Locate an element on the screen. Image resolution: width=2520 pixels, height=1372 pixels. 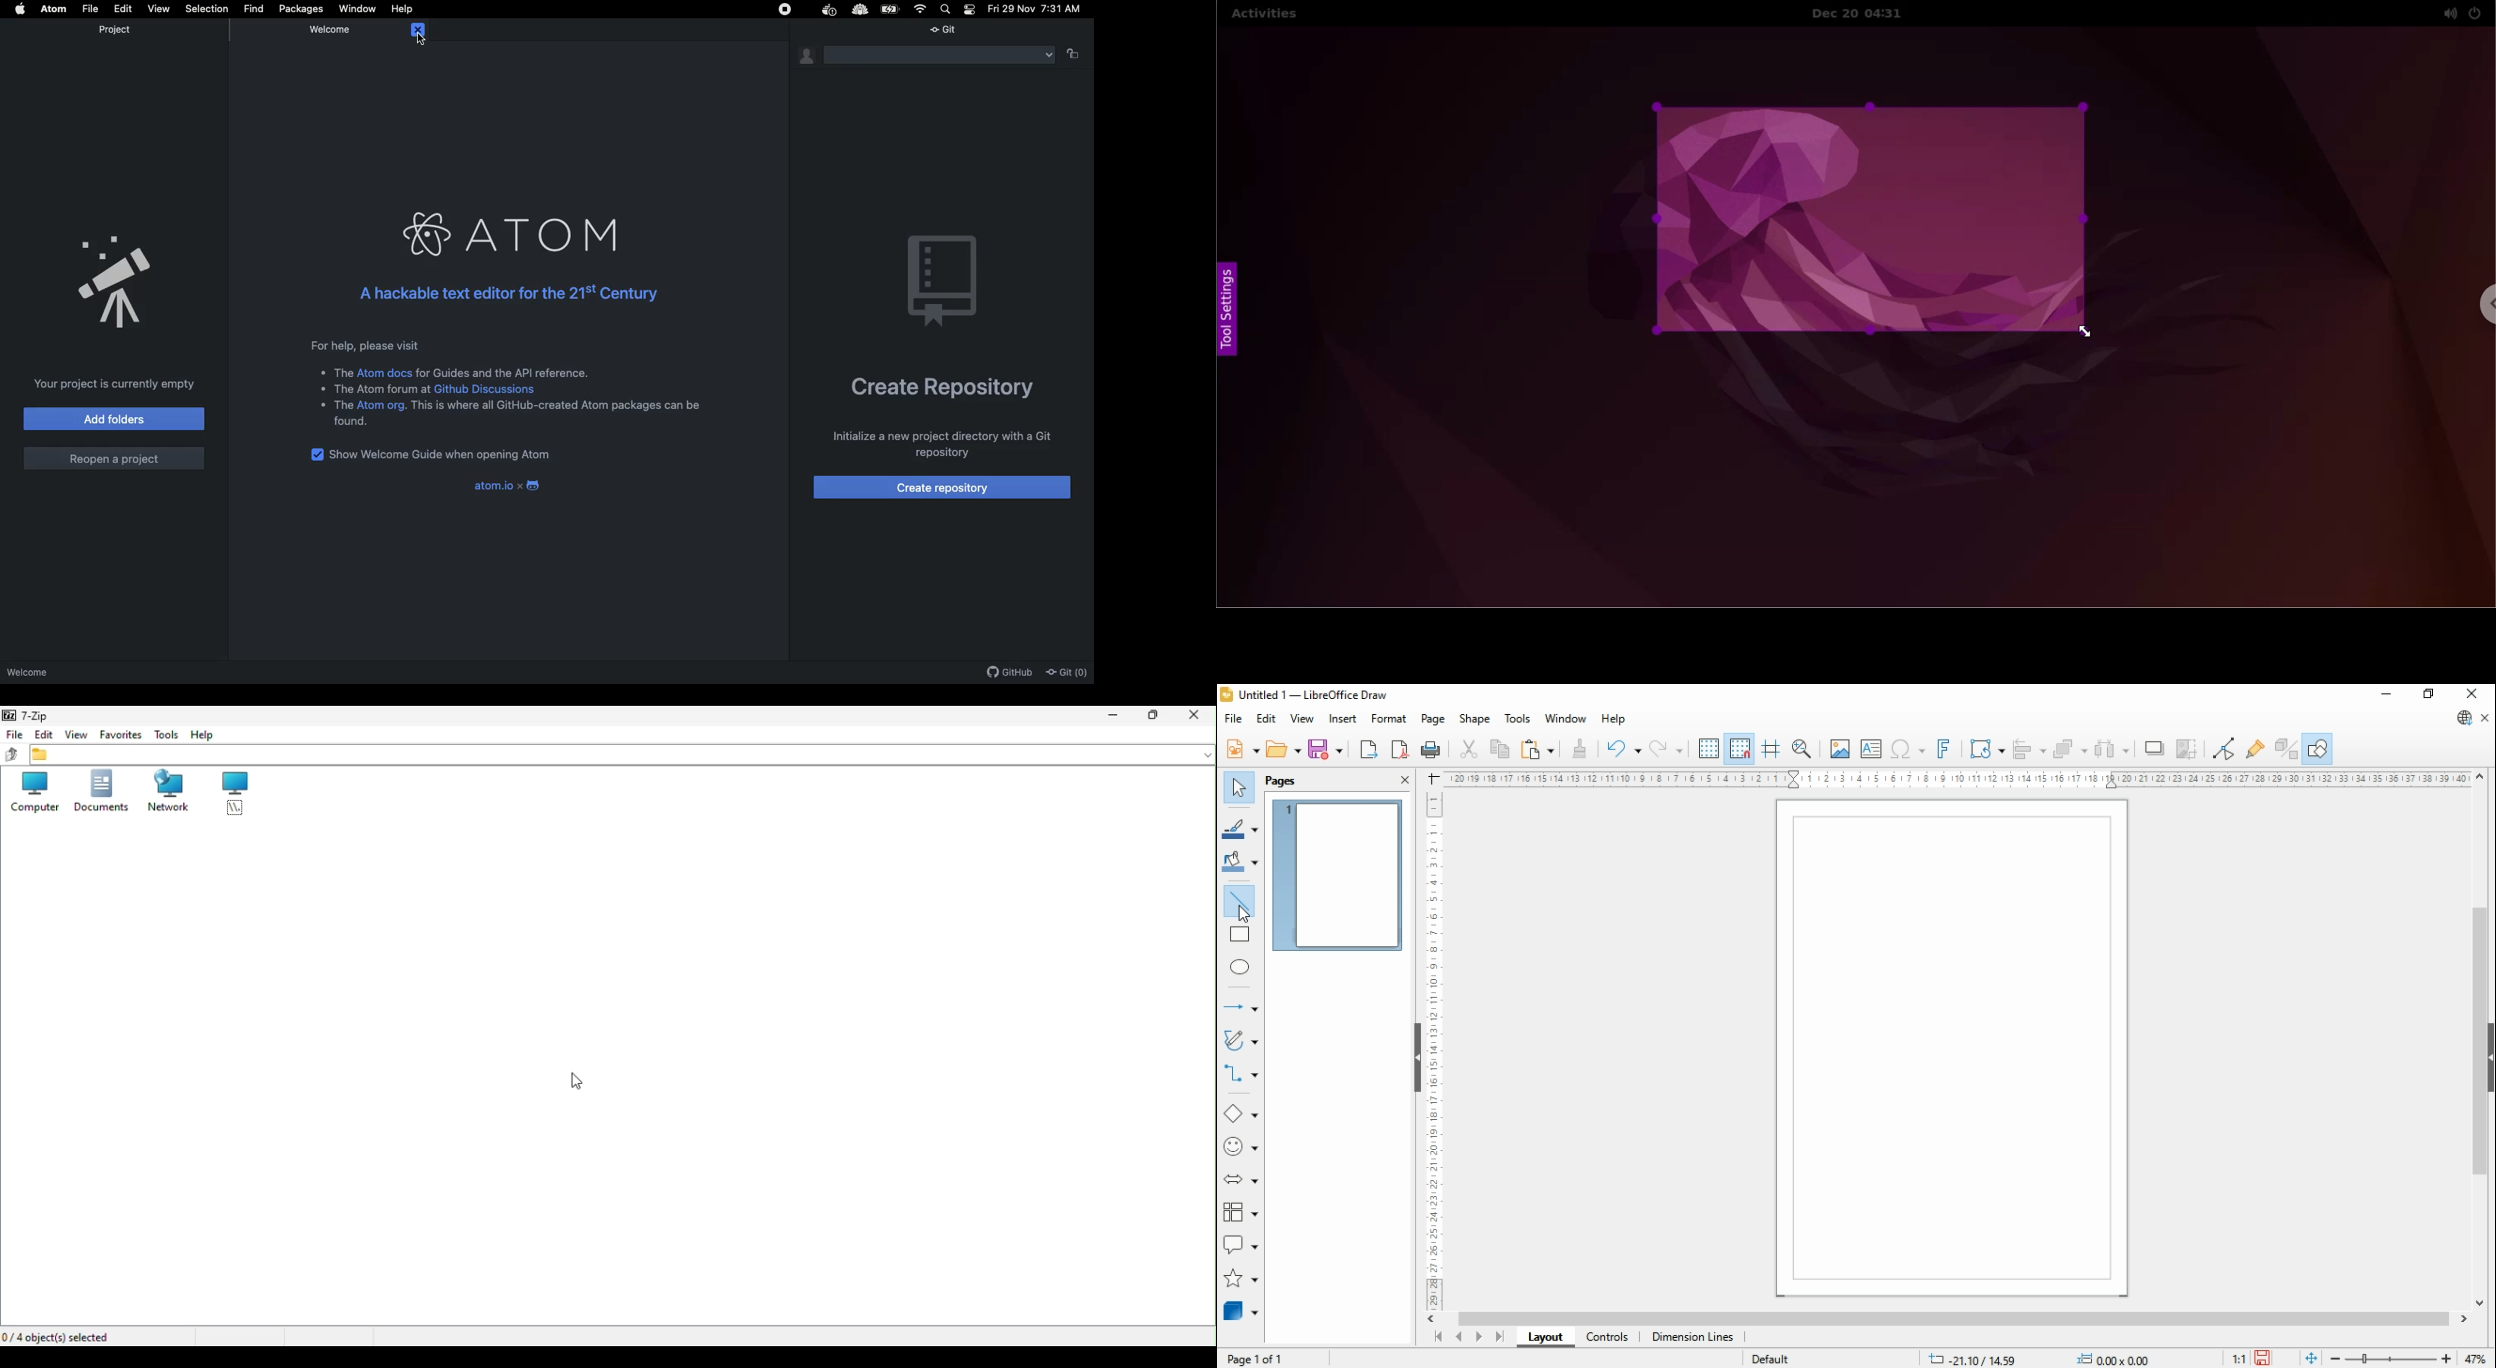
Menu is located at coordinates (939, 55).